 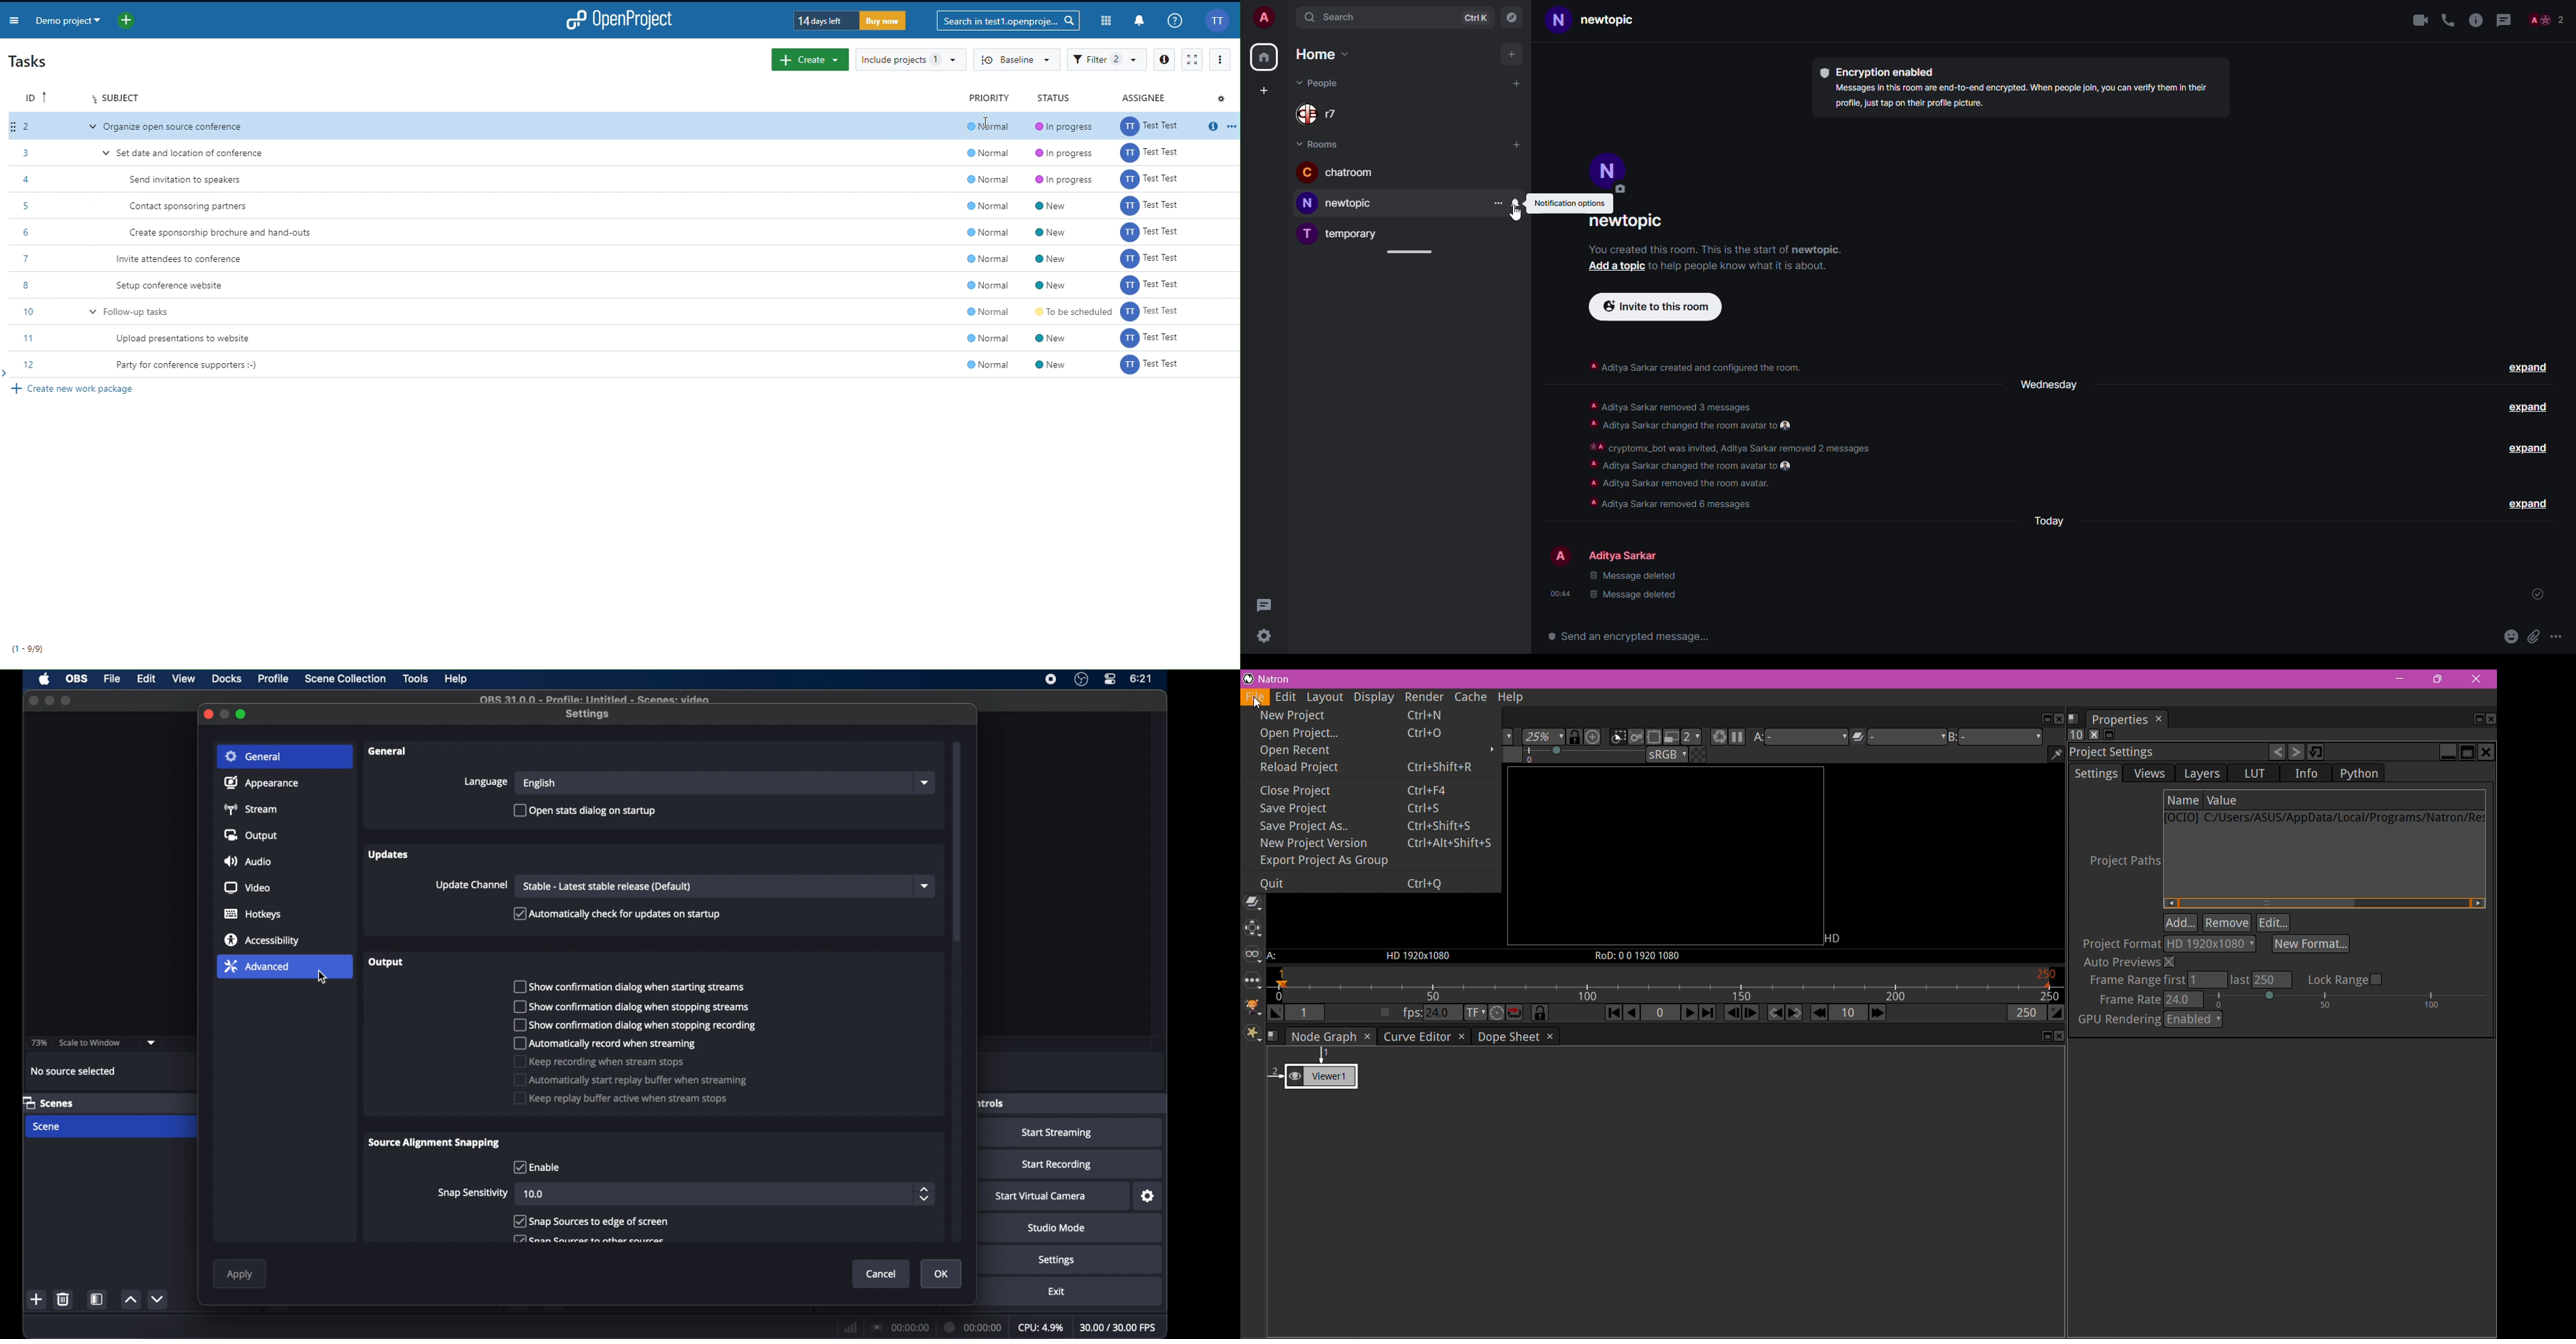 I want to click on profile, so click(x=275, y=679).